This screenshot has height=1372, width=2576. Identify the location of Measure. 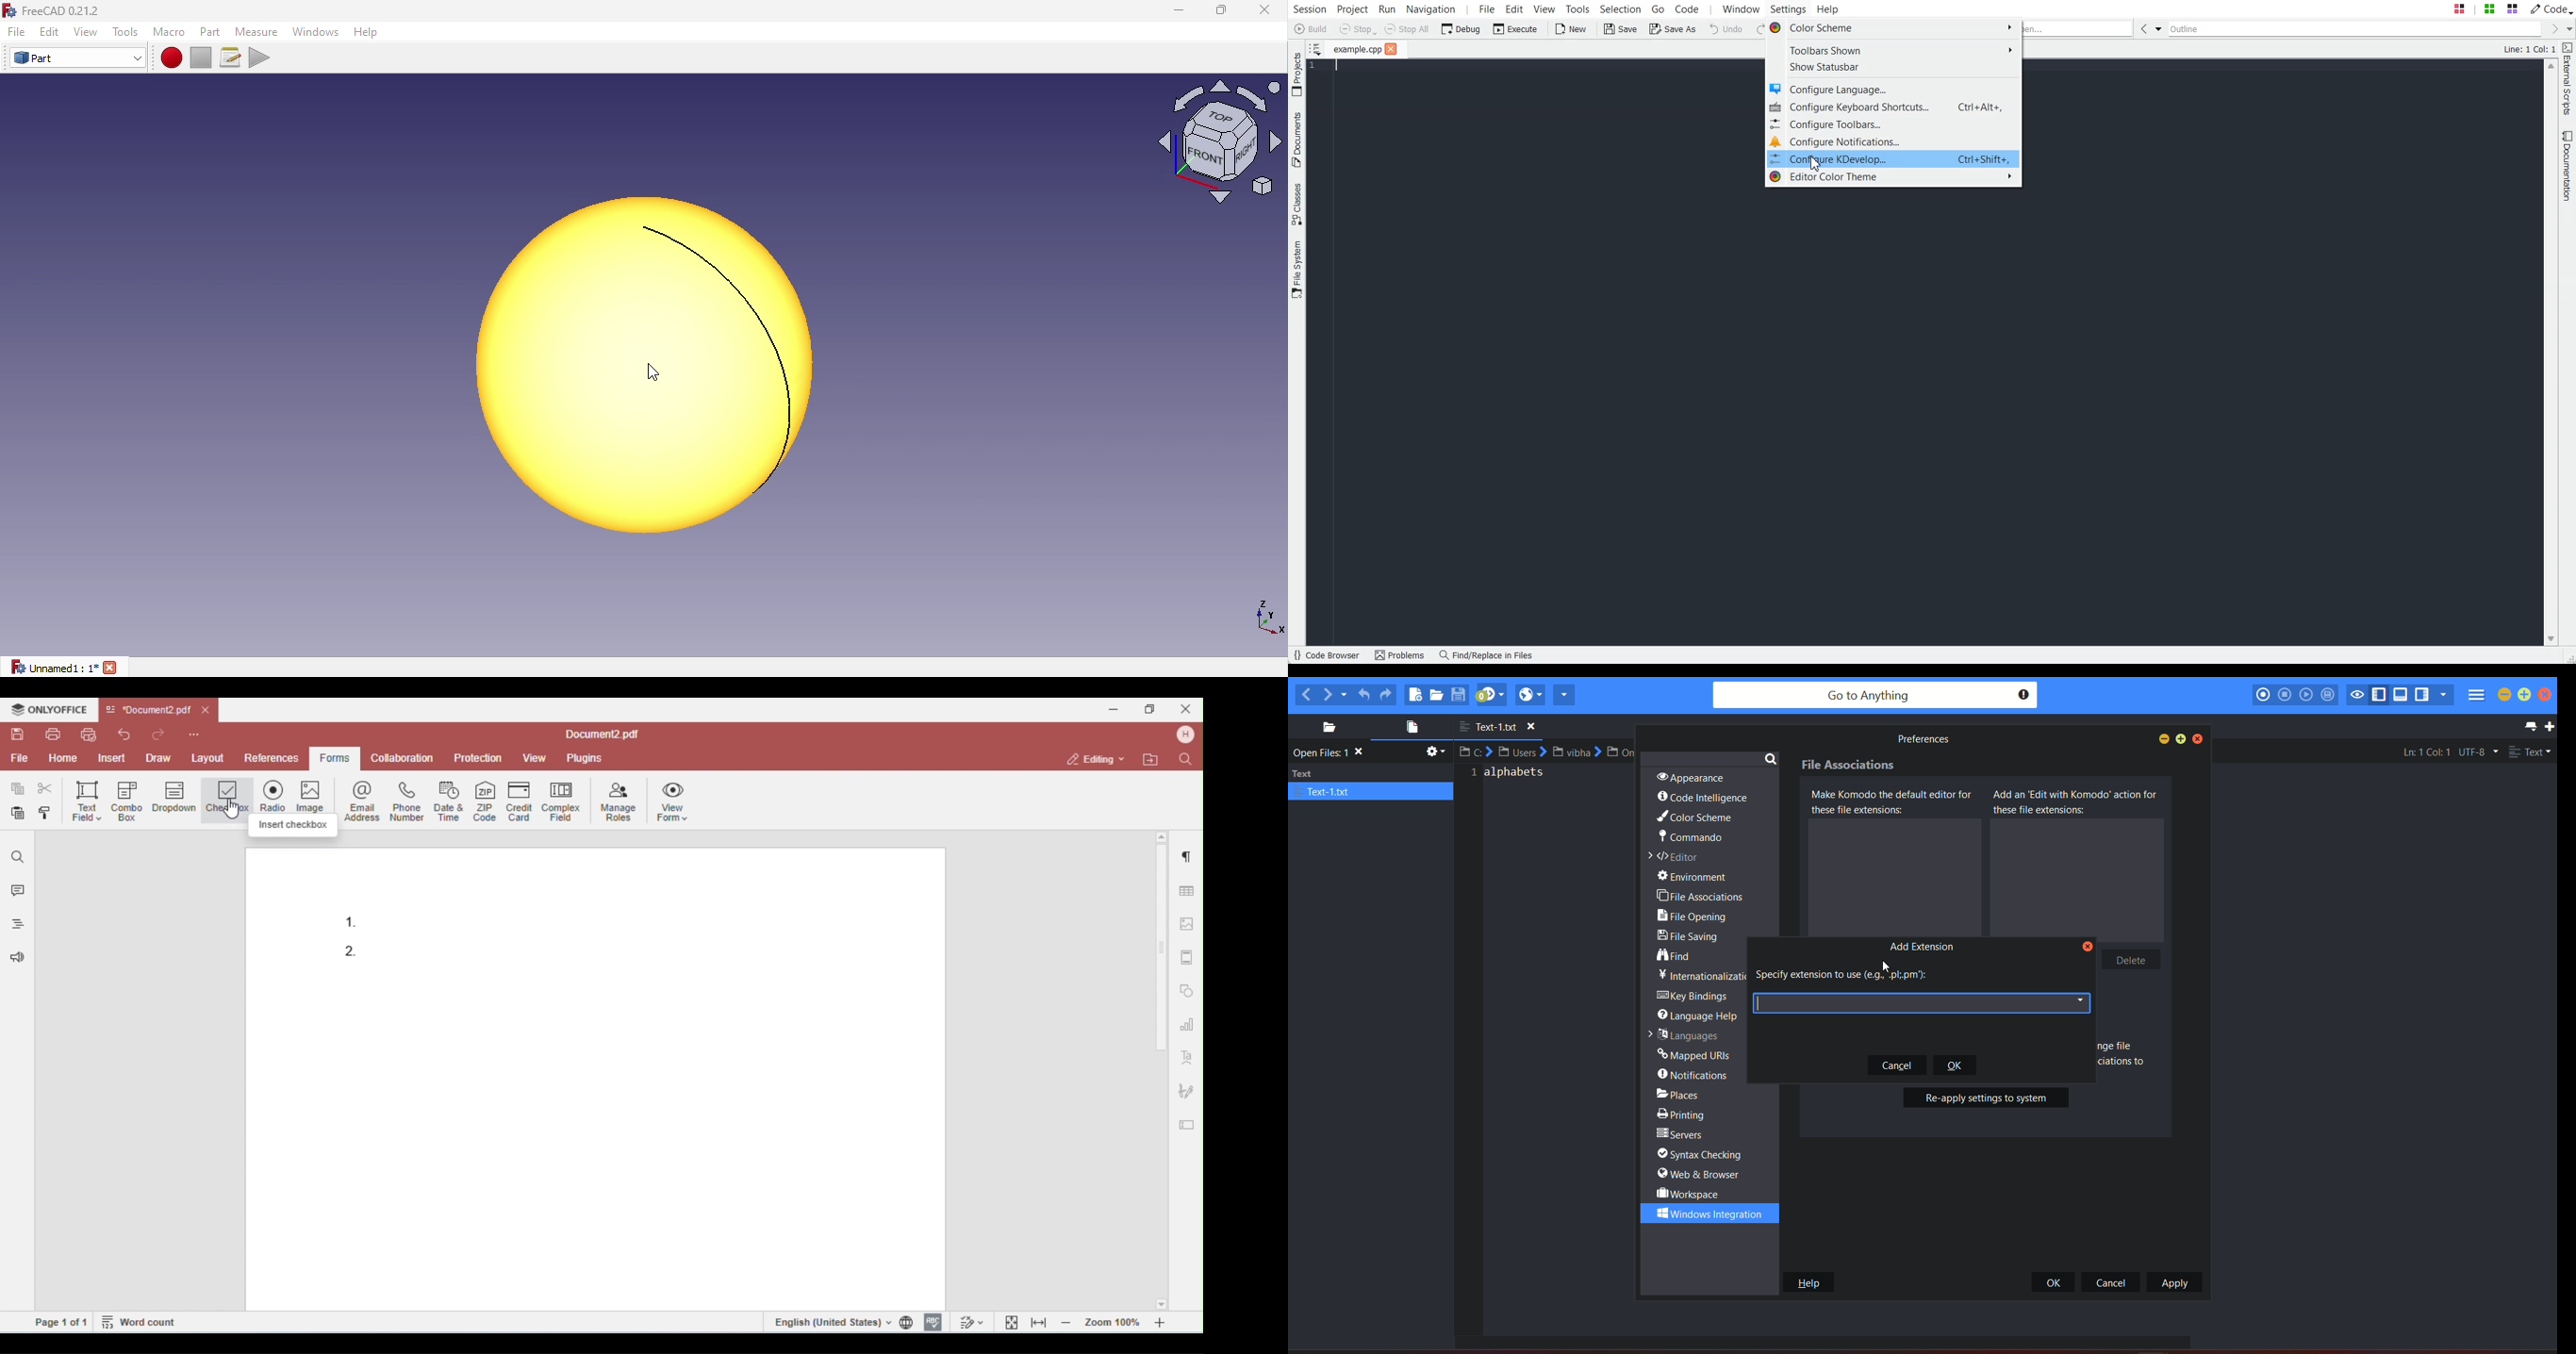
(256, 30).